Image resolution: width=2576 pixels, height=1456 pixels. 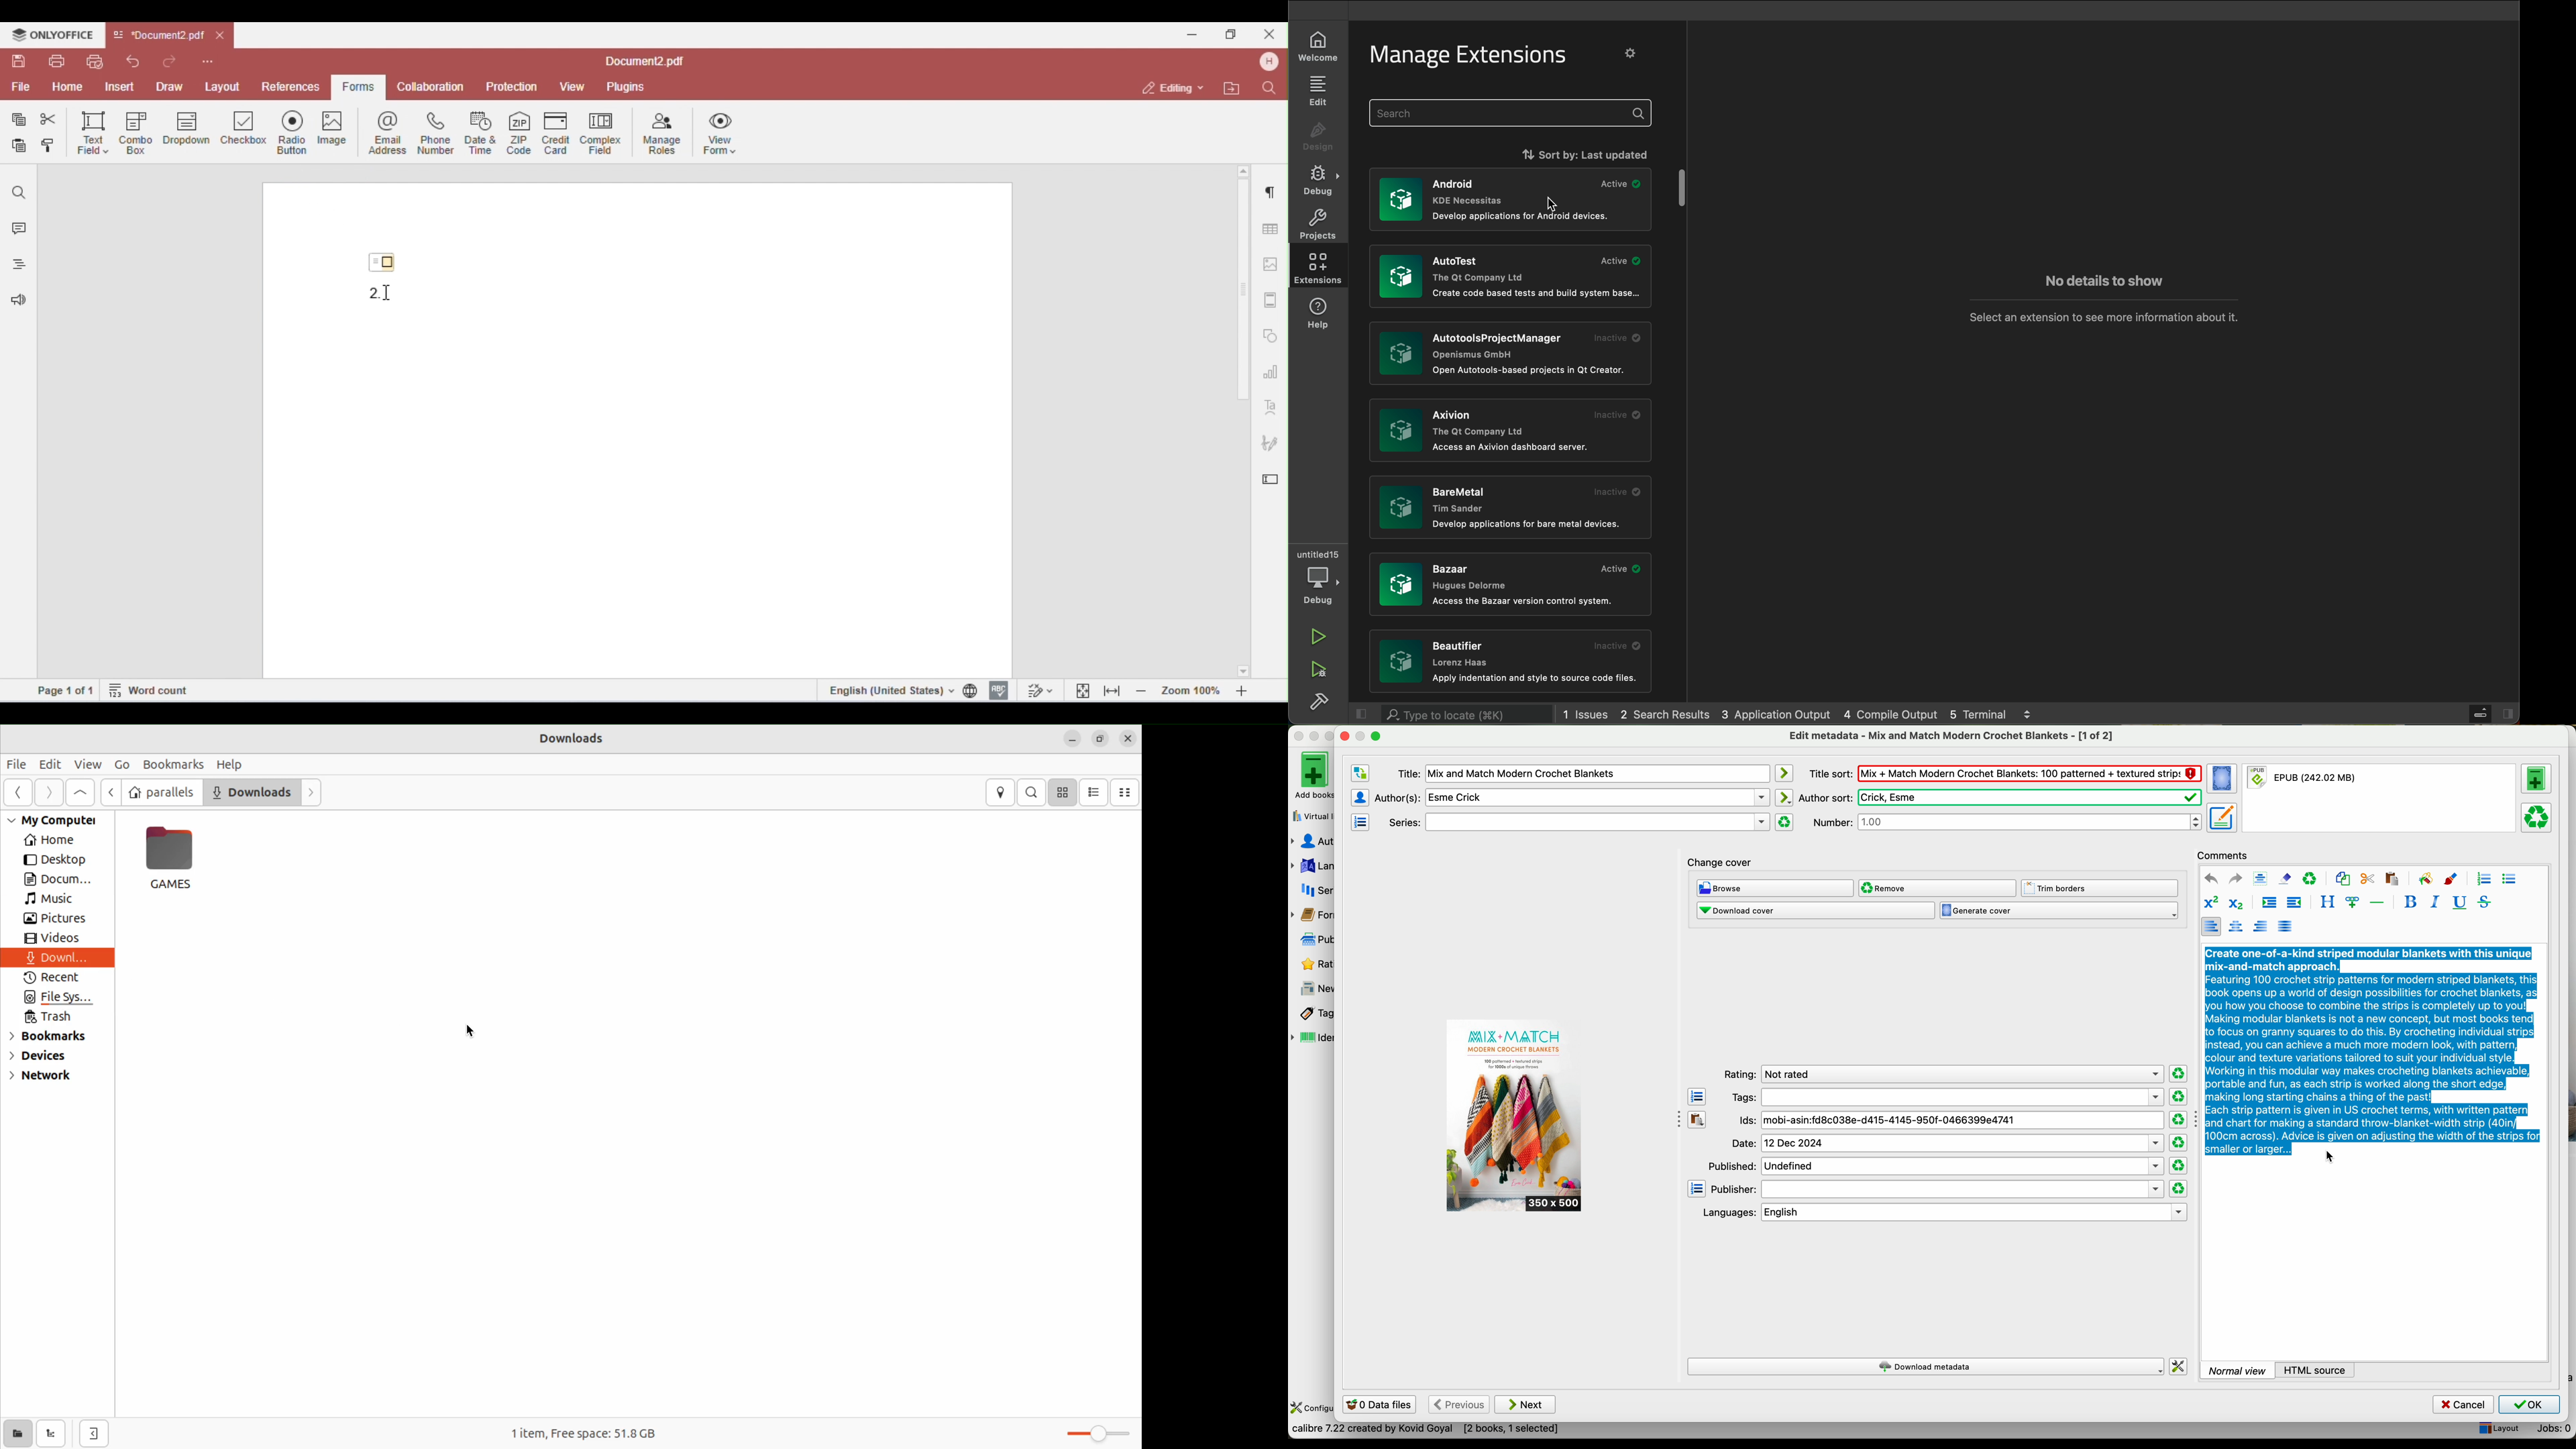 What do you see at coordinates (2028, 712) in the screenshot?
I see `more` at bounding box center [2028, 712].